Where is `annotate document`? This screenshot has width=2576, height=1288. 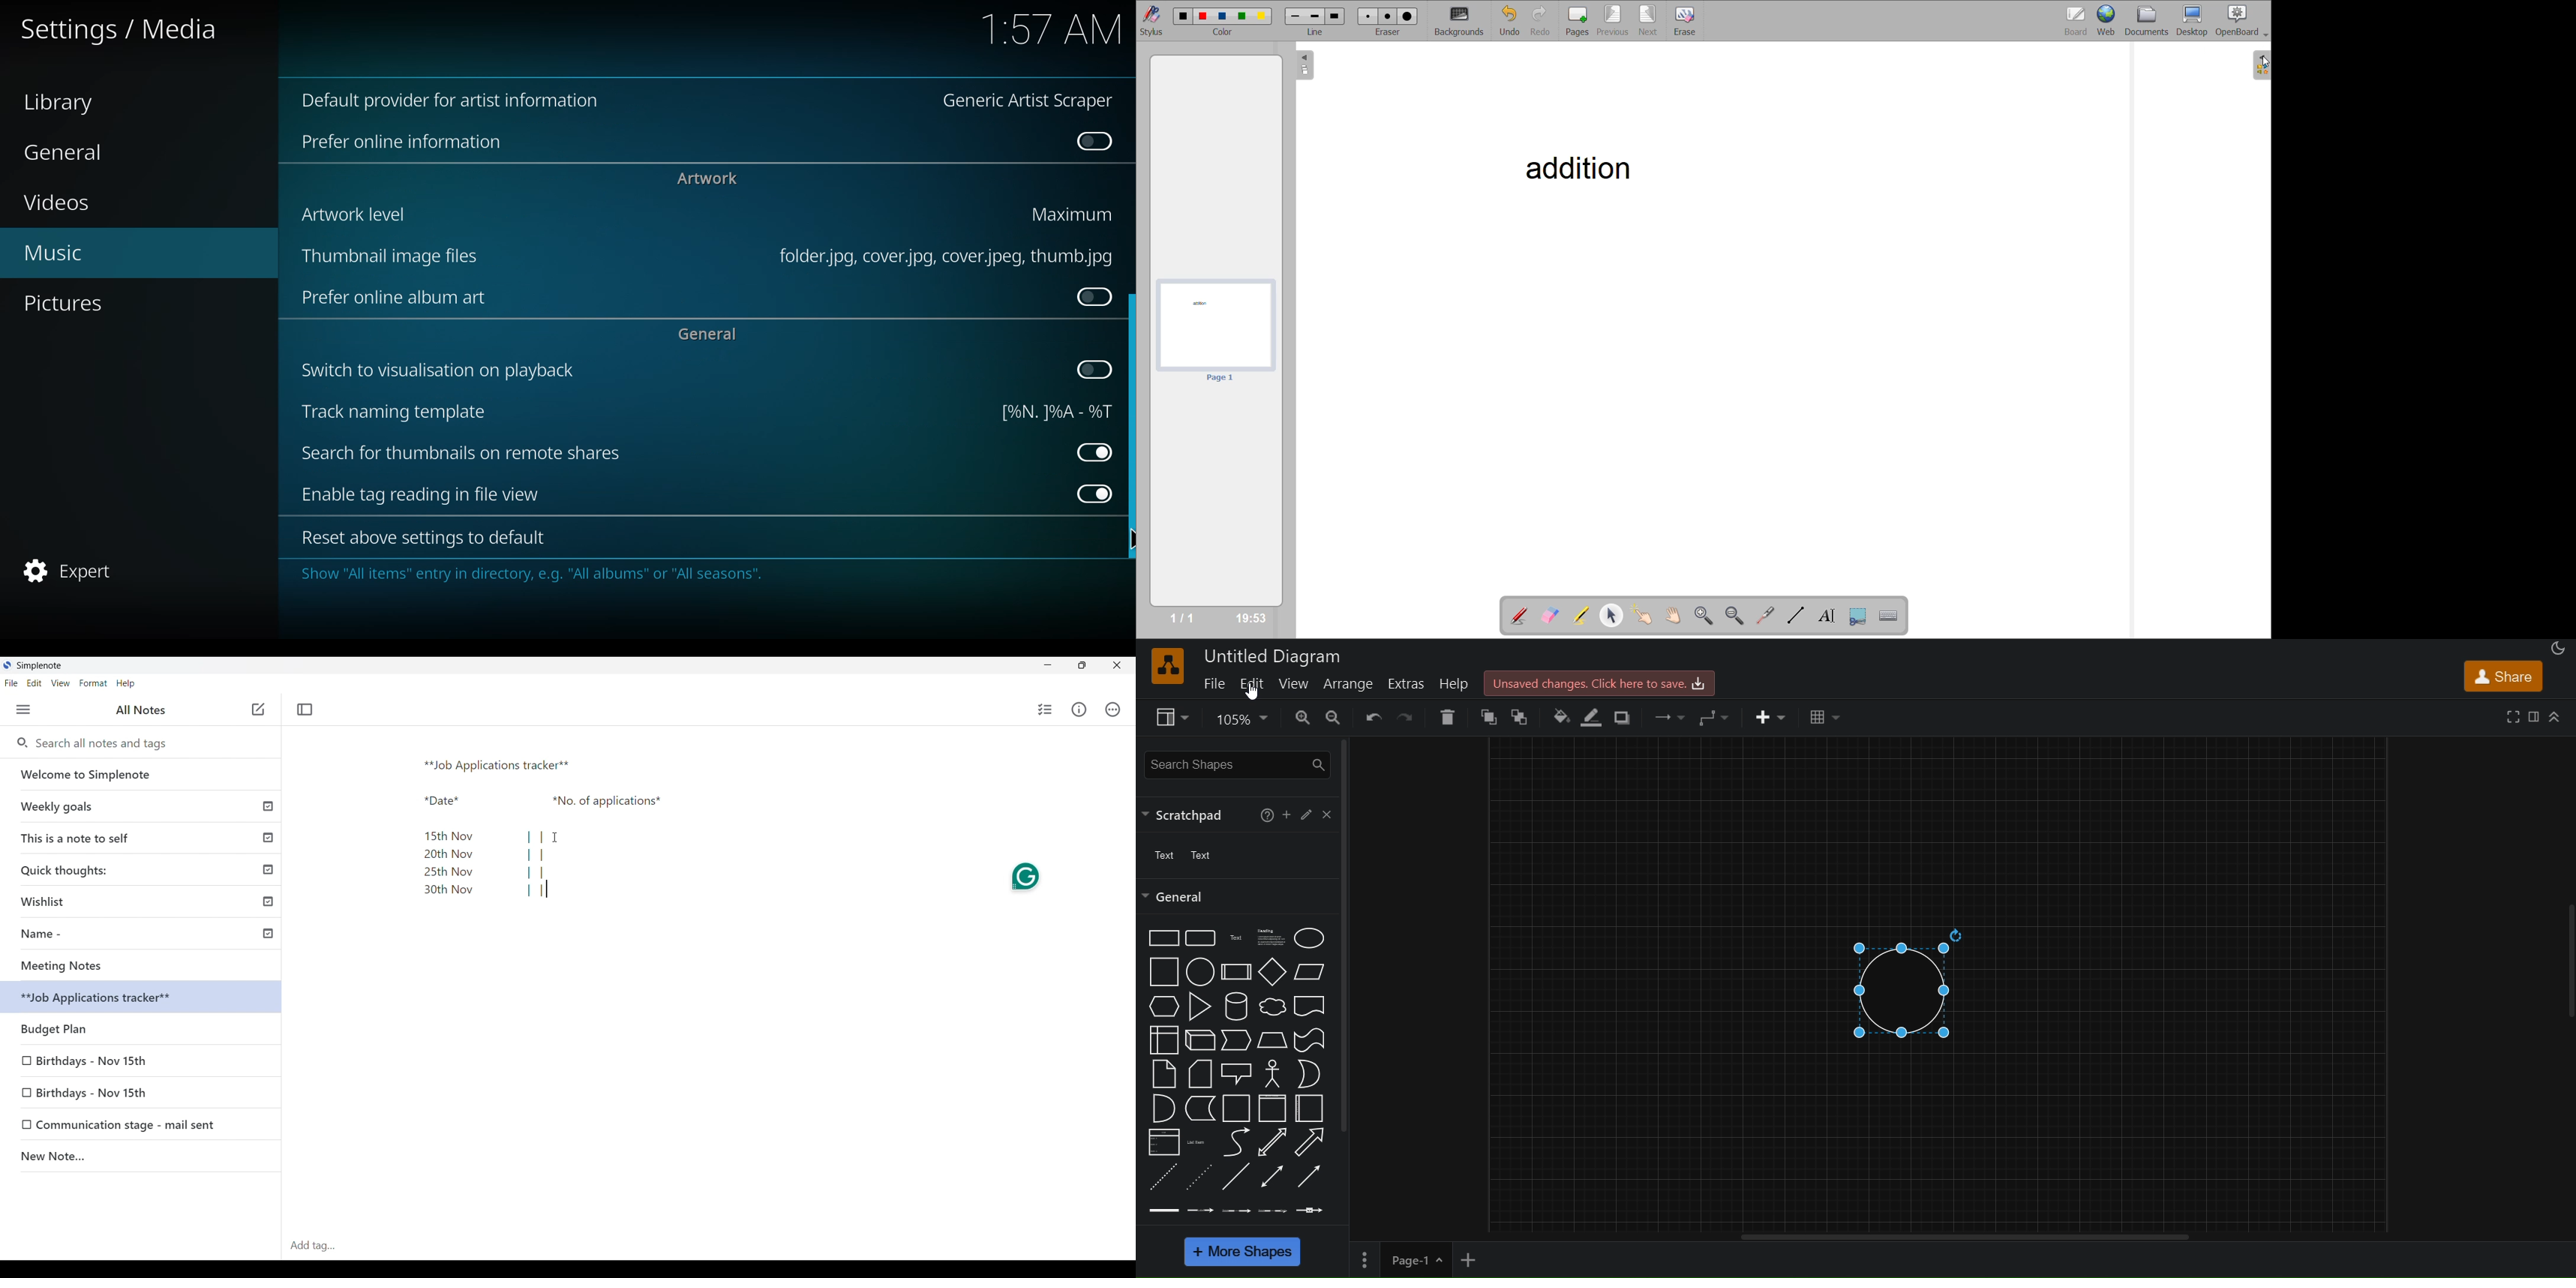
annotate document is located at coordinates (1517, 617).